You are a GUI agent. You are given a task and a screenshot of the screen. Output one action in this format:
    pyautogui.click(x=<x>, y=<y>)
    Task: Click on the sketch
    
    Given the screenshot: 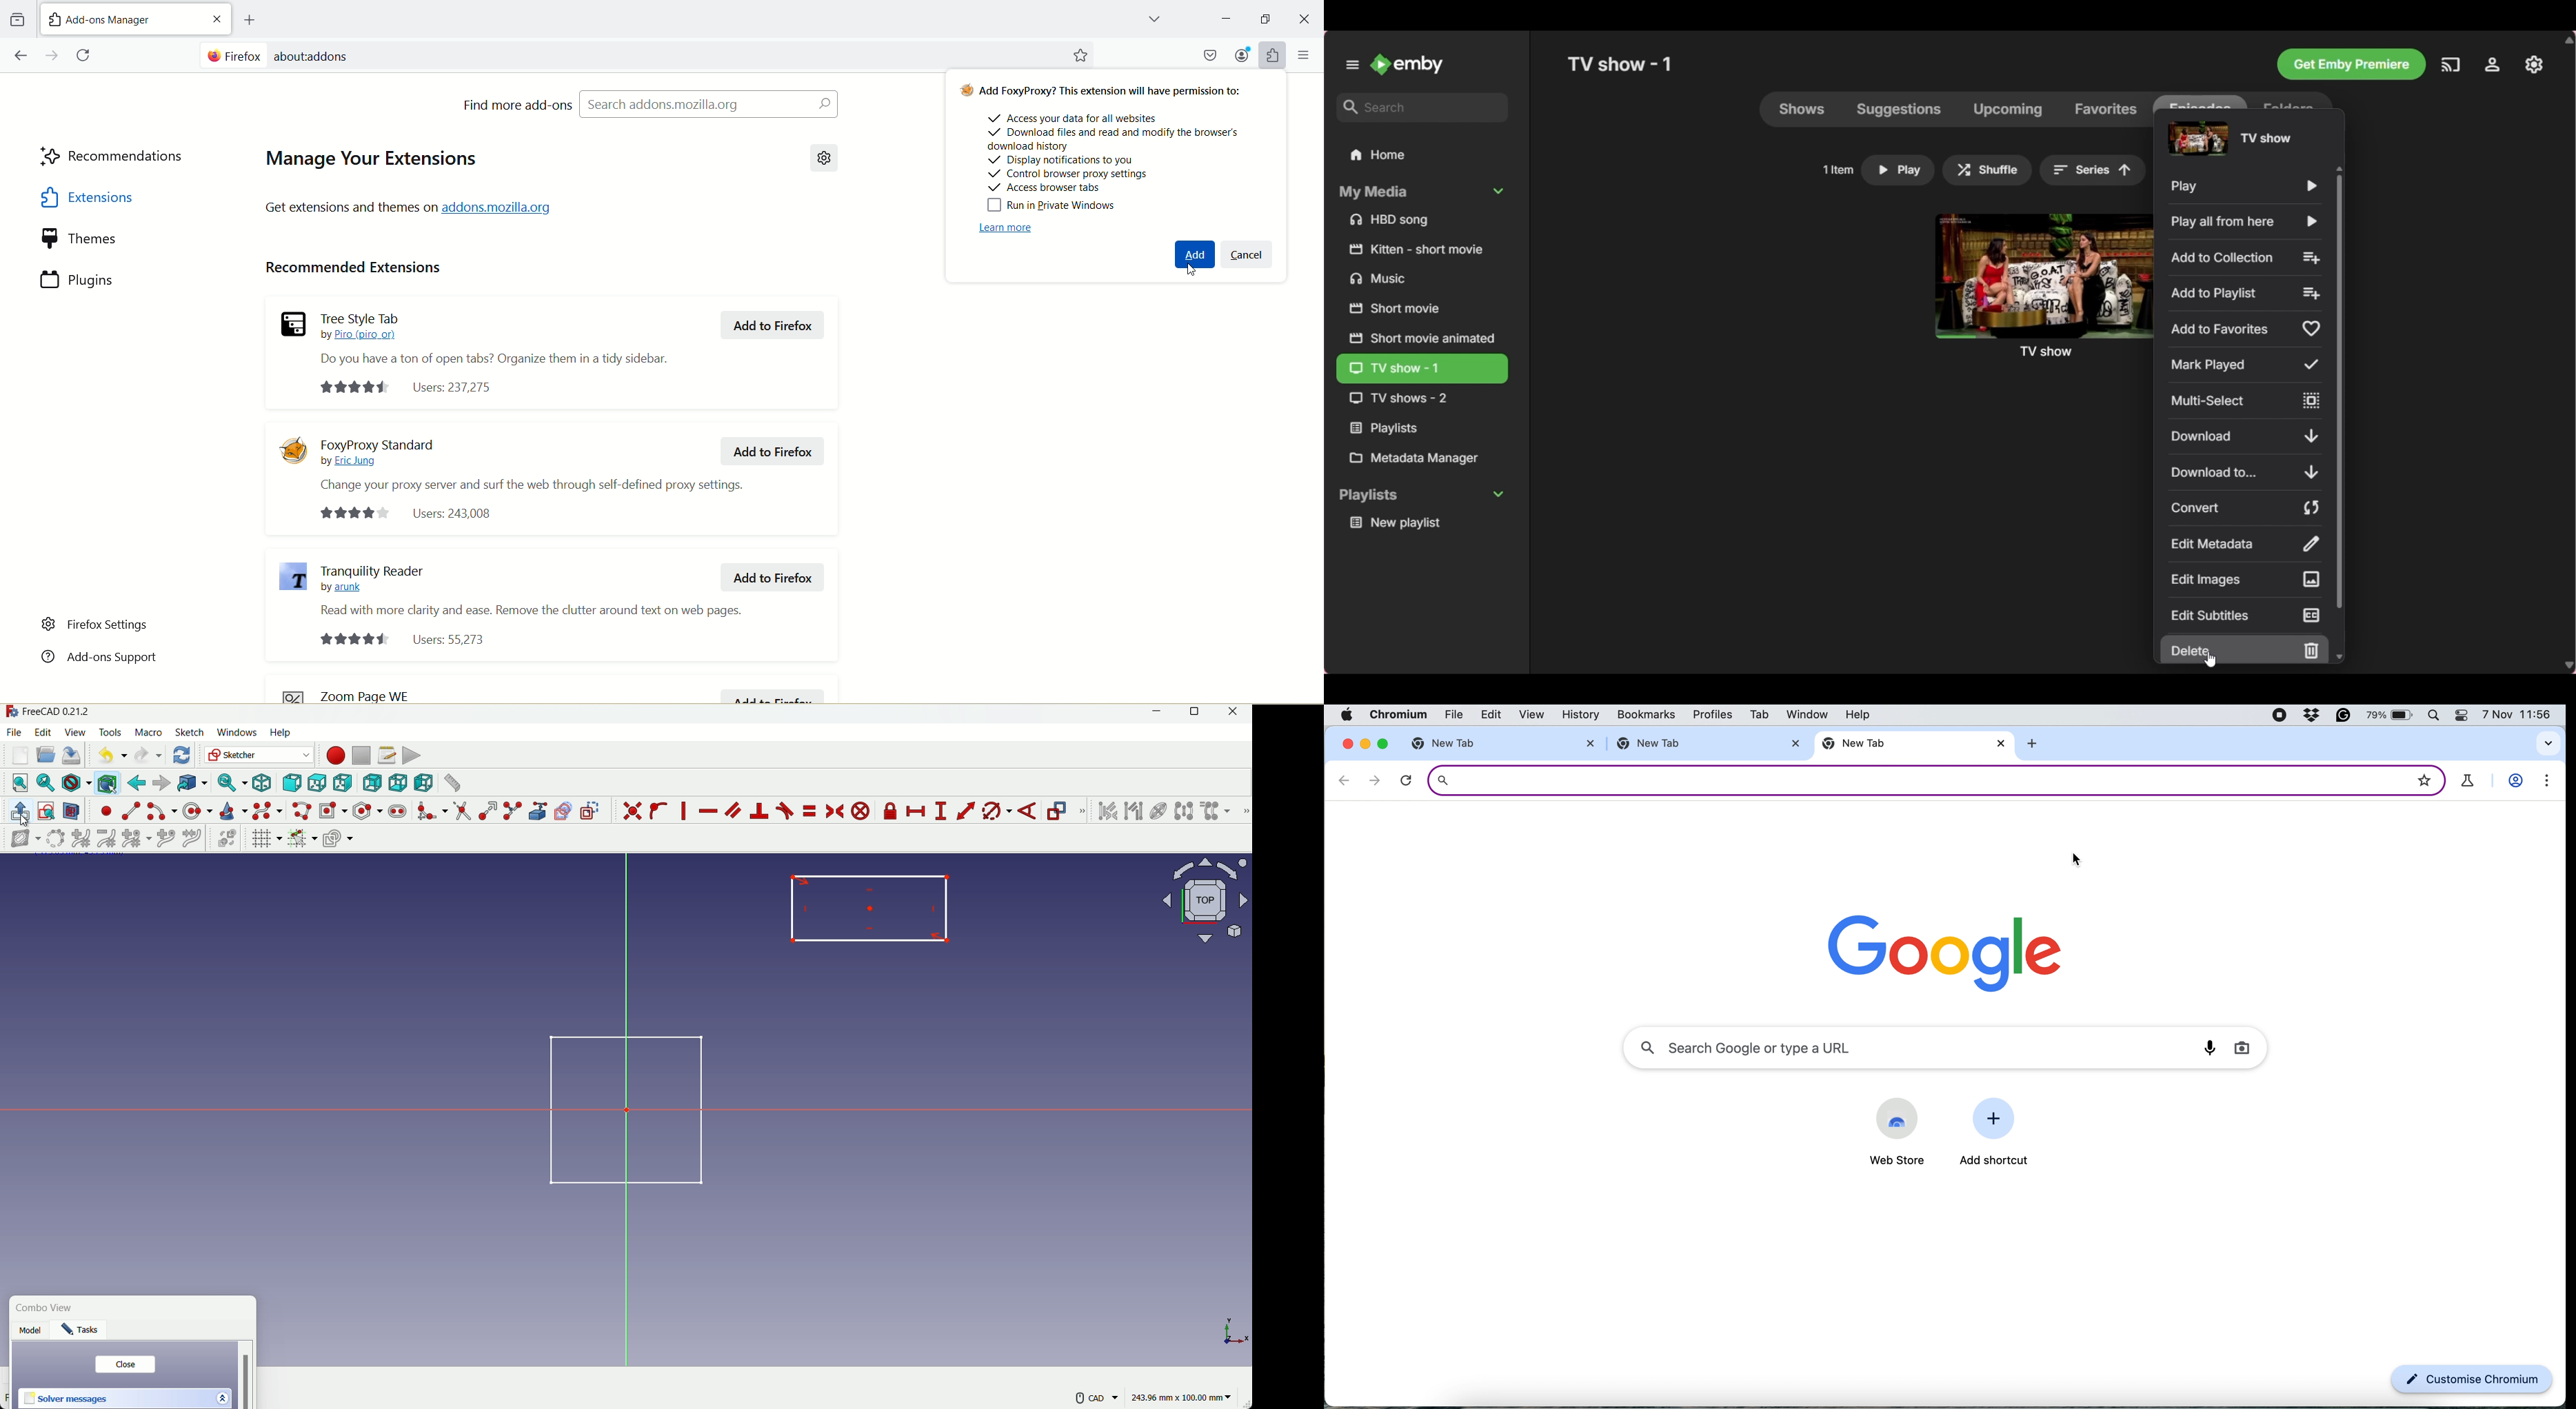 What is the action you would take?
    pyautogui.click(x=617, y=1108)
    